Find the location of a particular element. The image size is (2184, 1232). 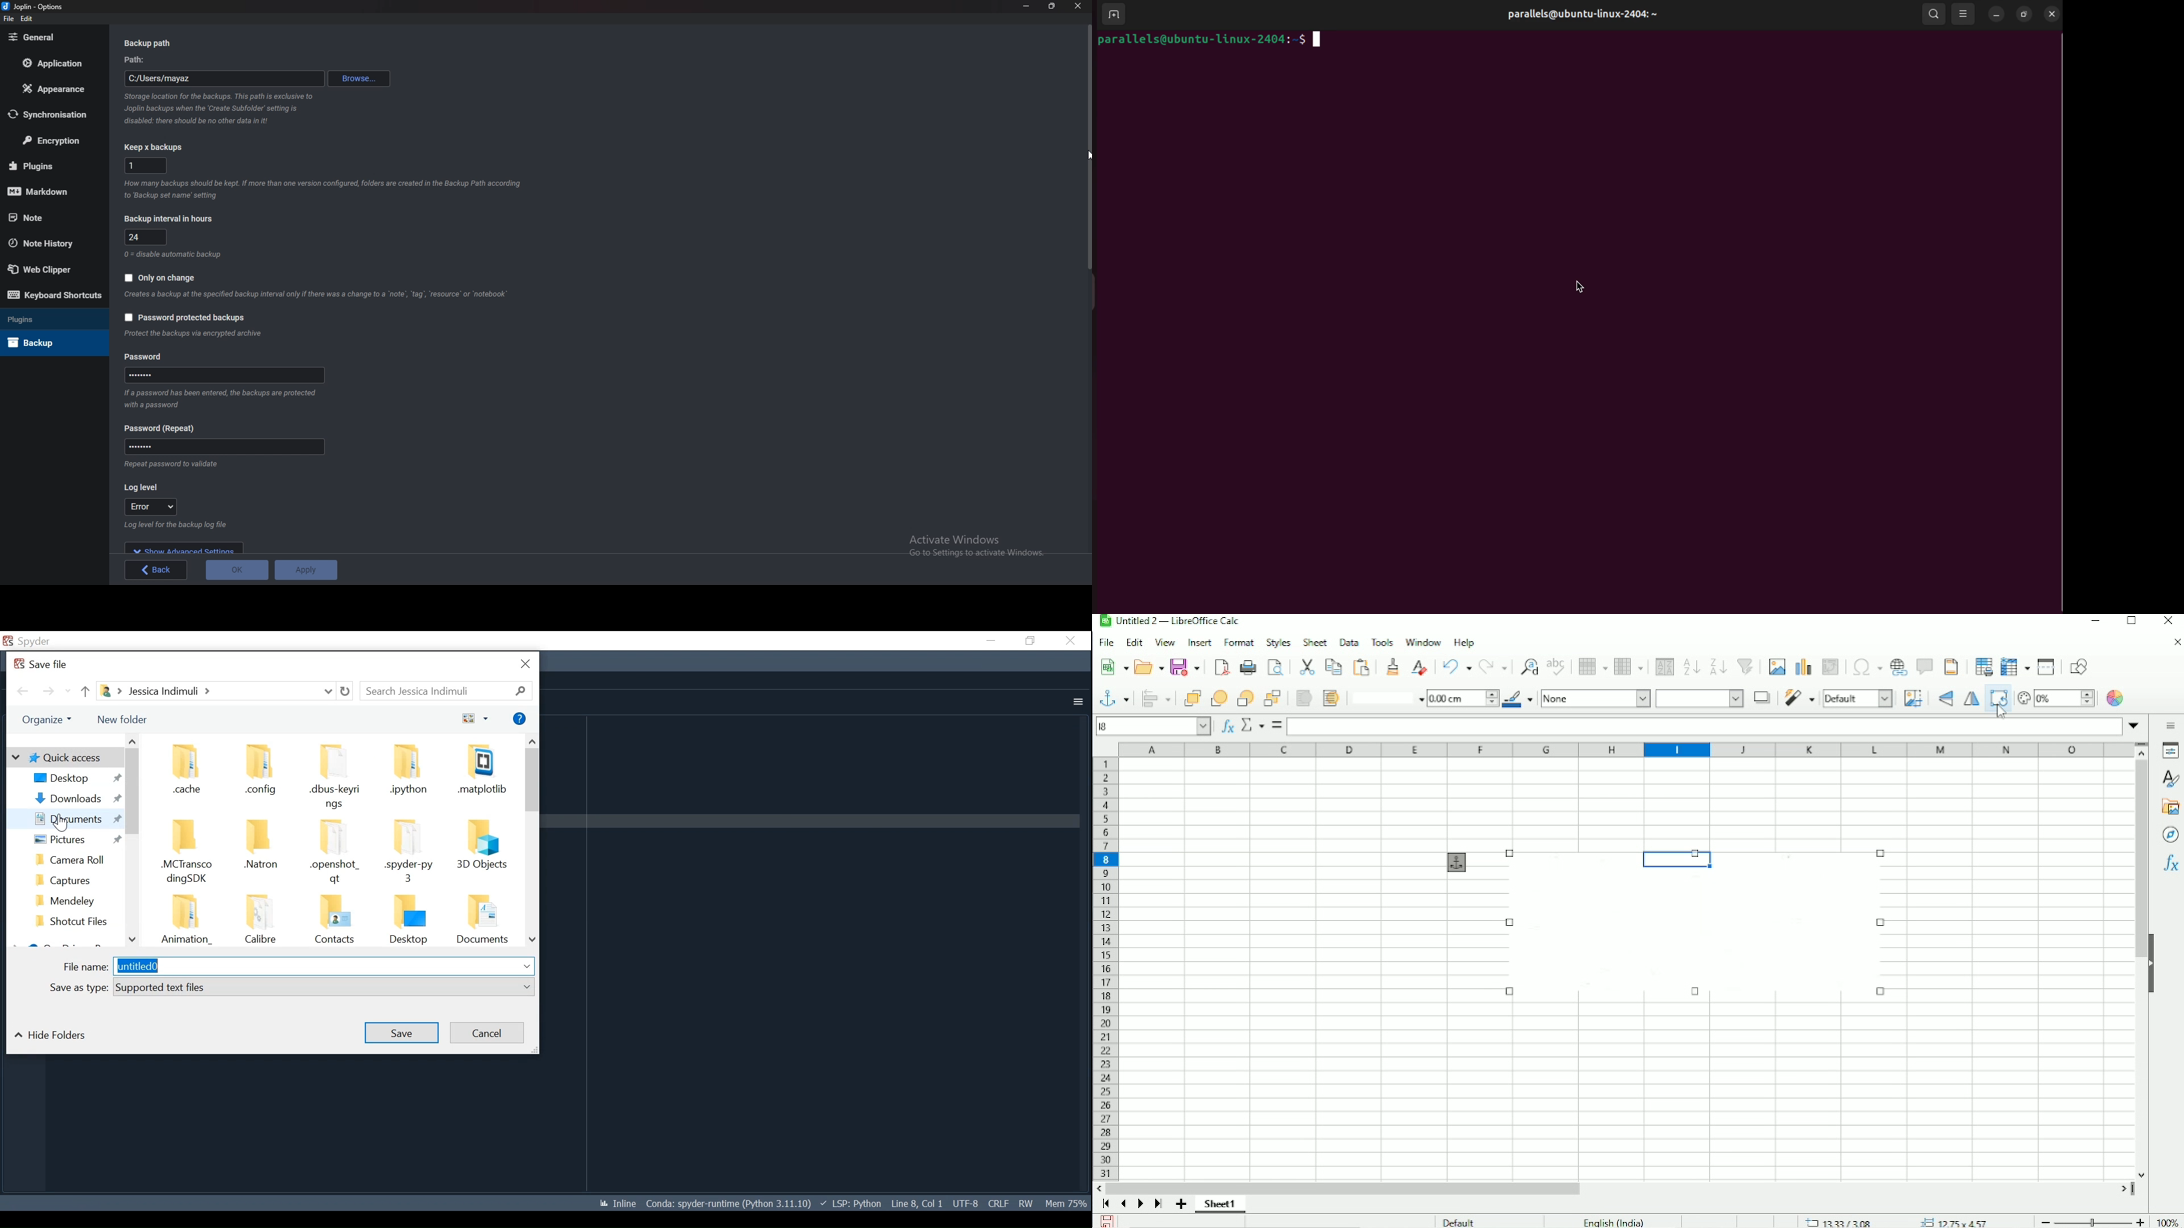

Toggle print preview is located at coordinates (1275, 667).